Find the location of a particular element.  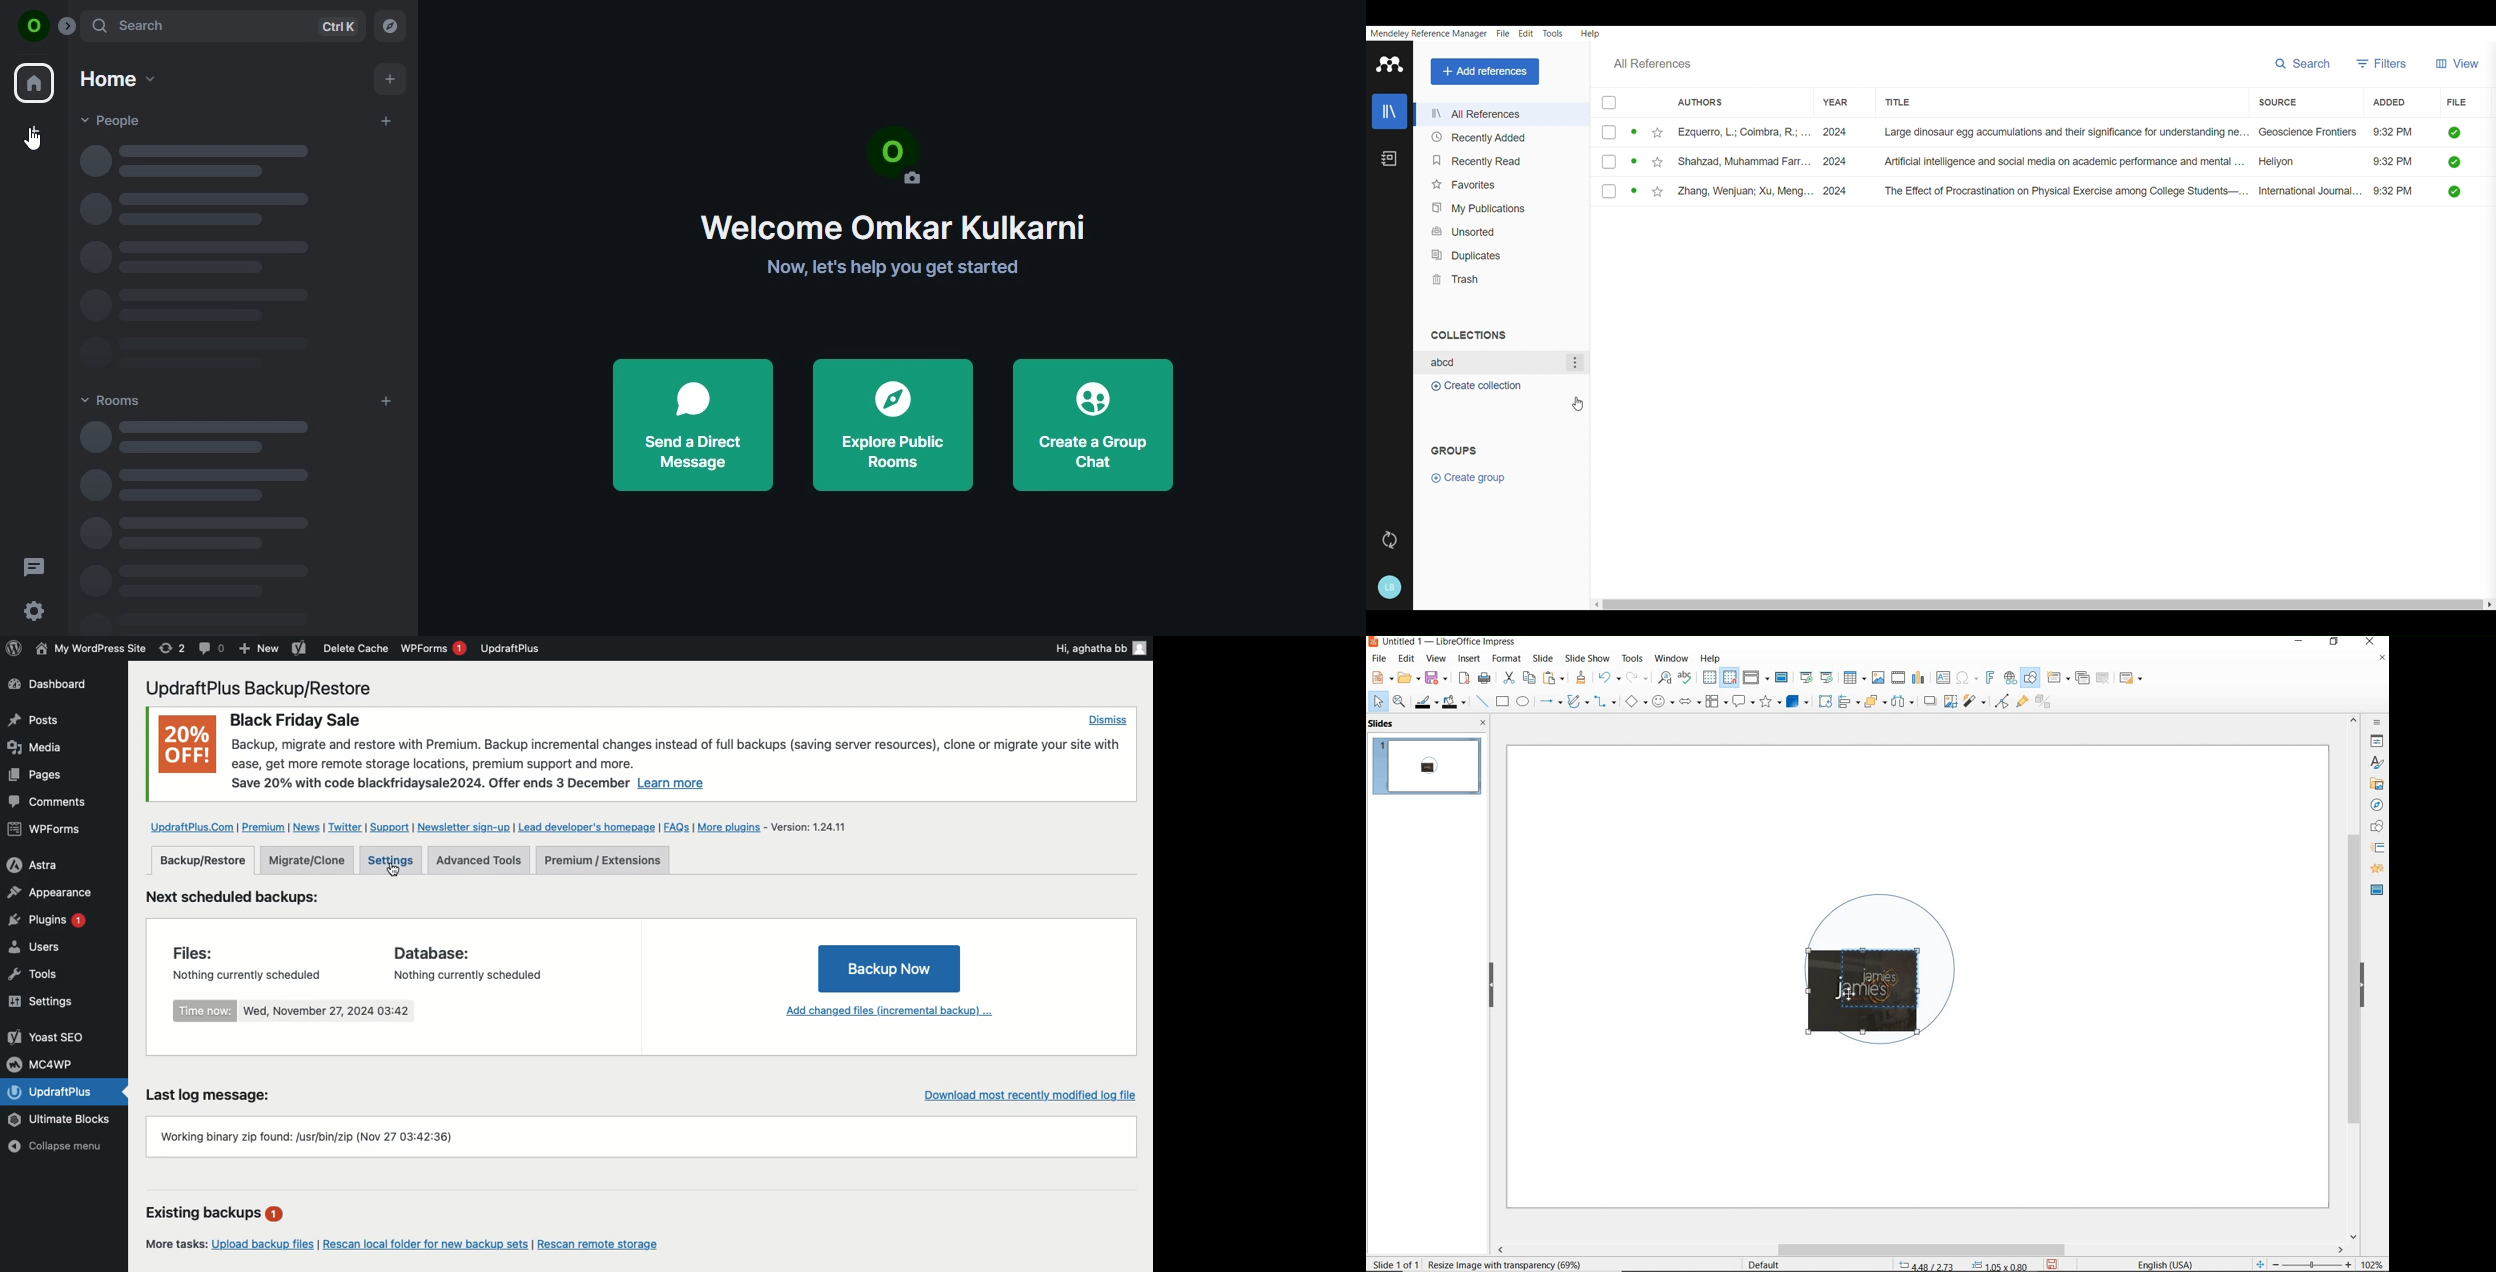

properties is located at coordinates (2376, 741).